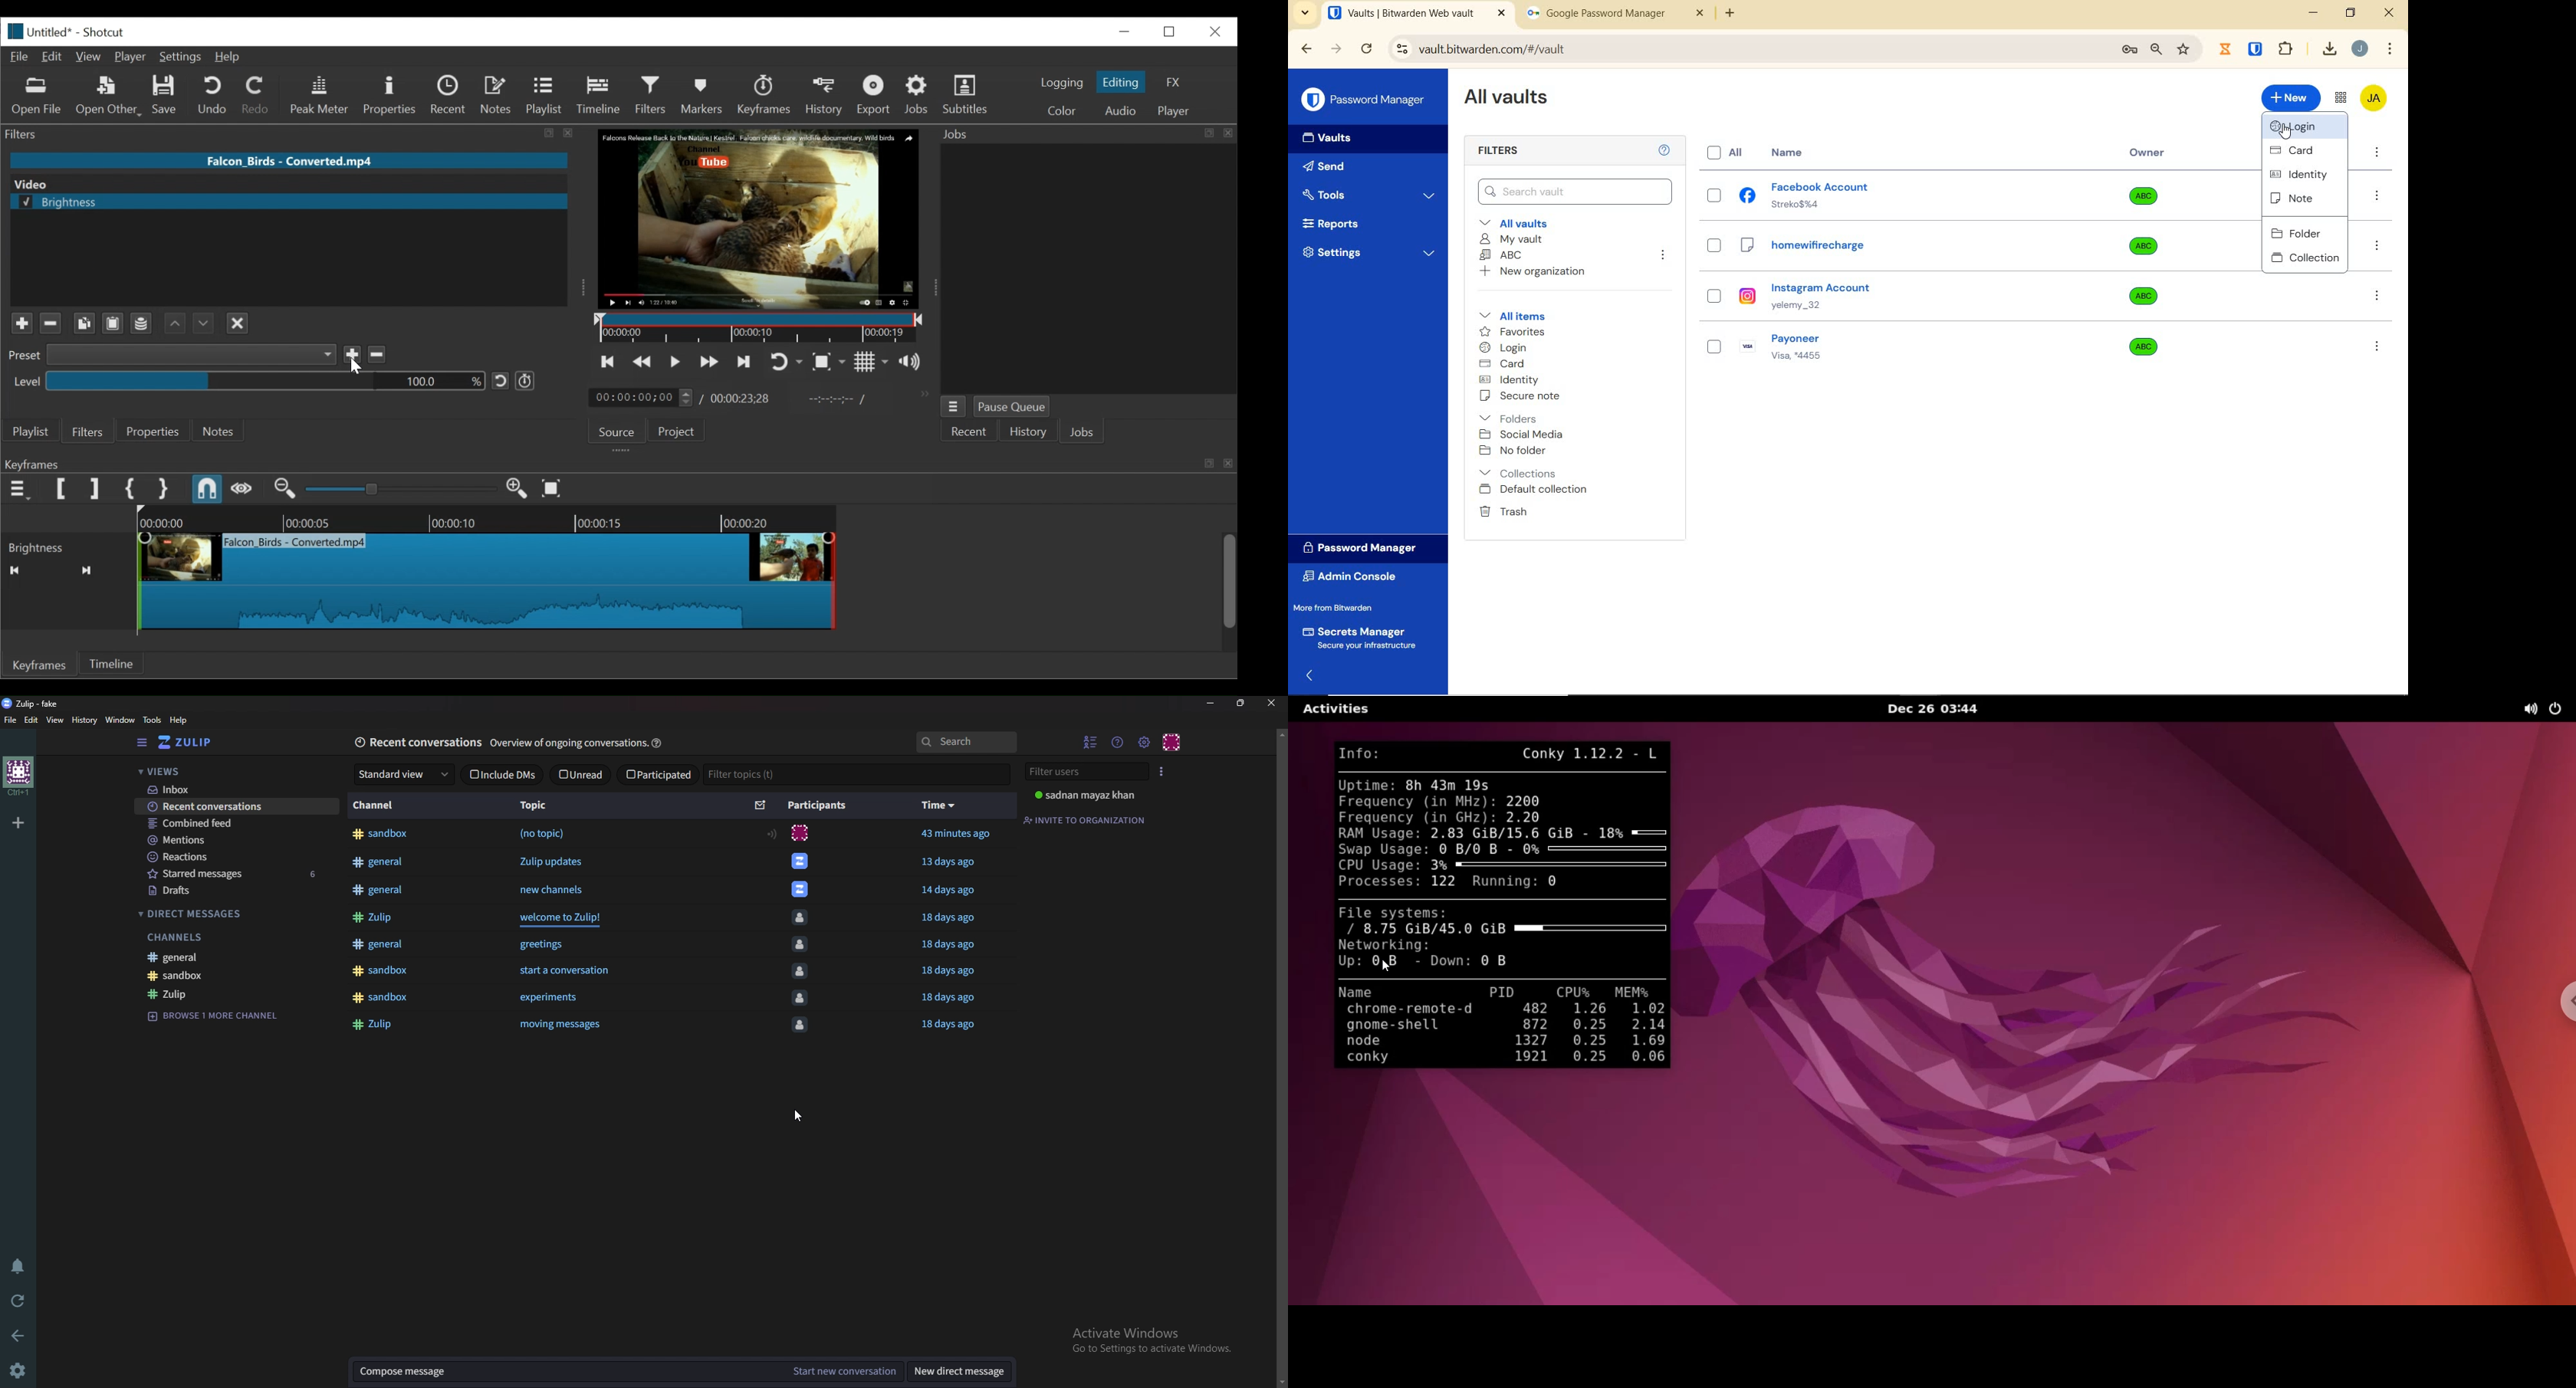  Describe the element at coordinates (52, 57) in the screenshot. I see `Edit` at that location.